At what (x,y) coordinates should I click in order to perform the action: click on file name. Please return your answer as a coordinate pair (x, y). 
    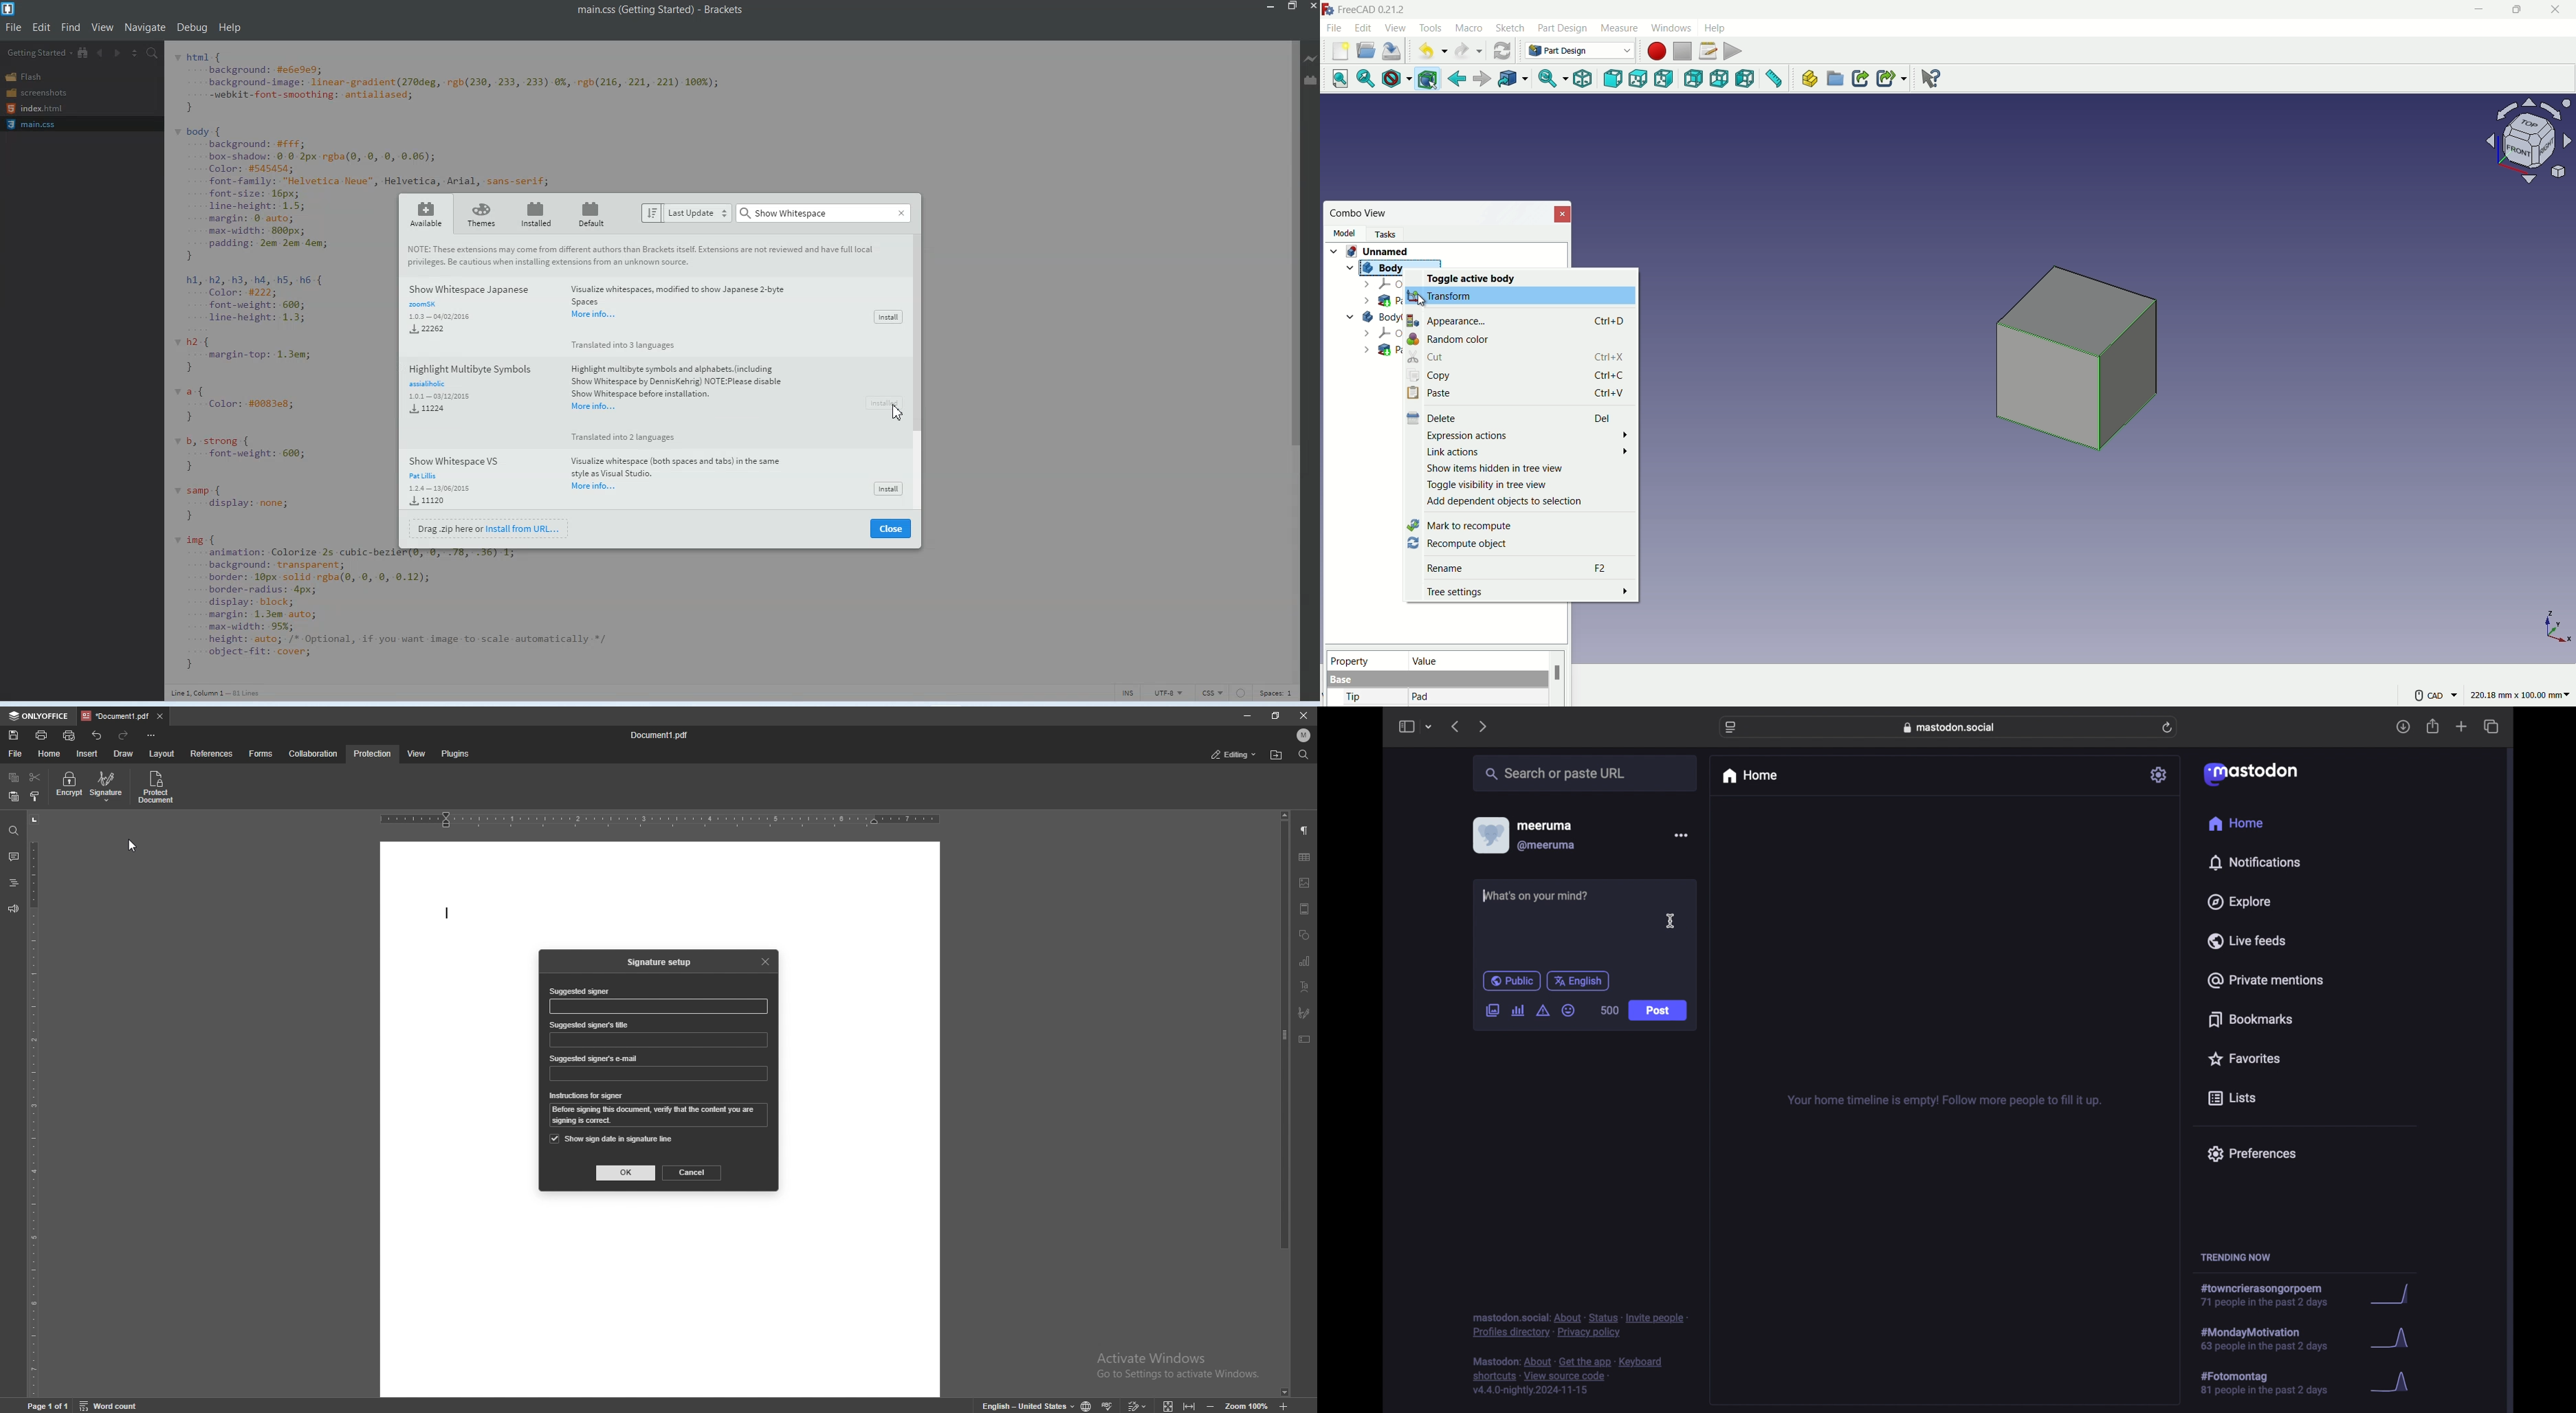
    Looking at the image, I should click on (661, 735).